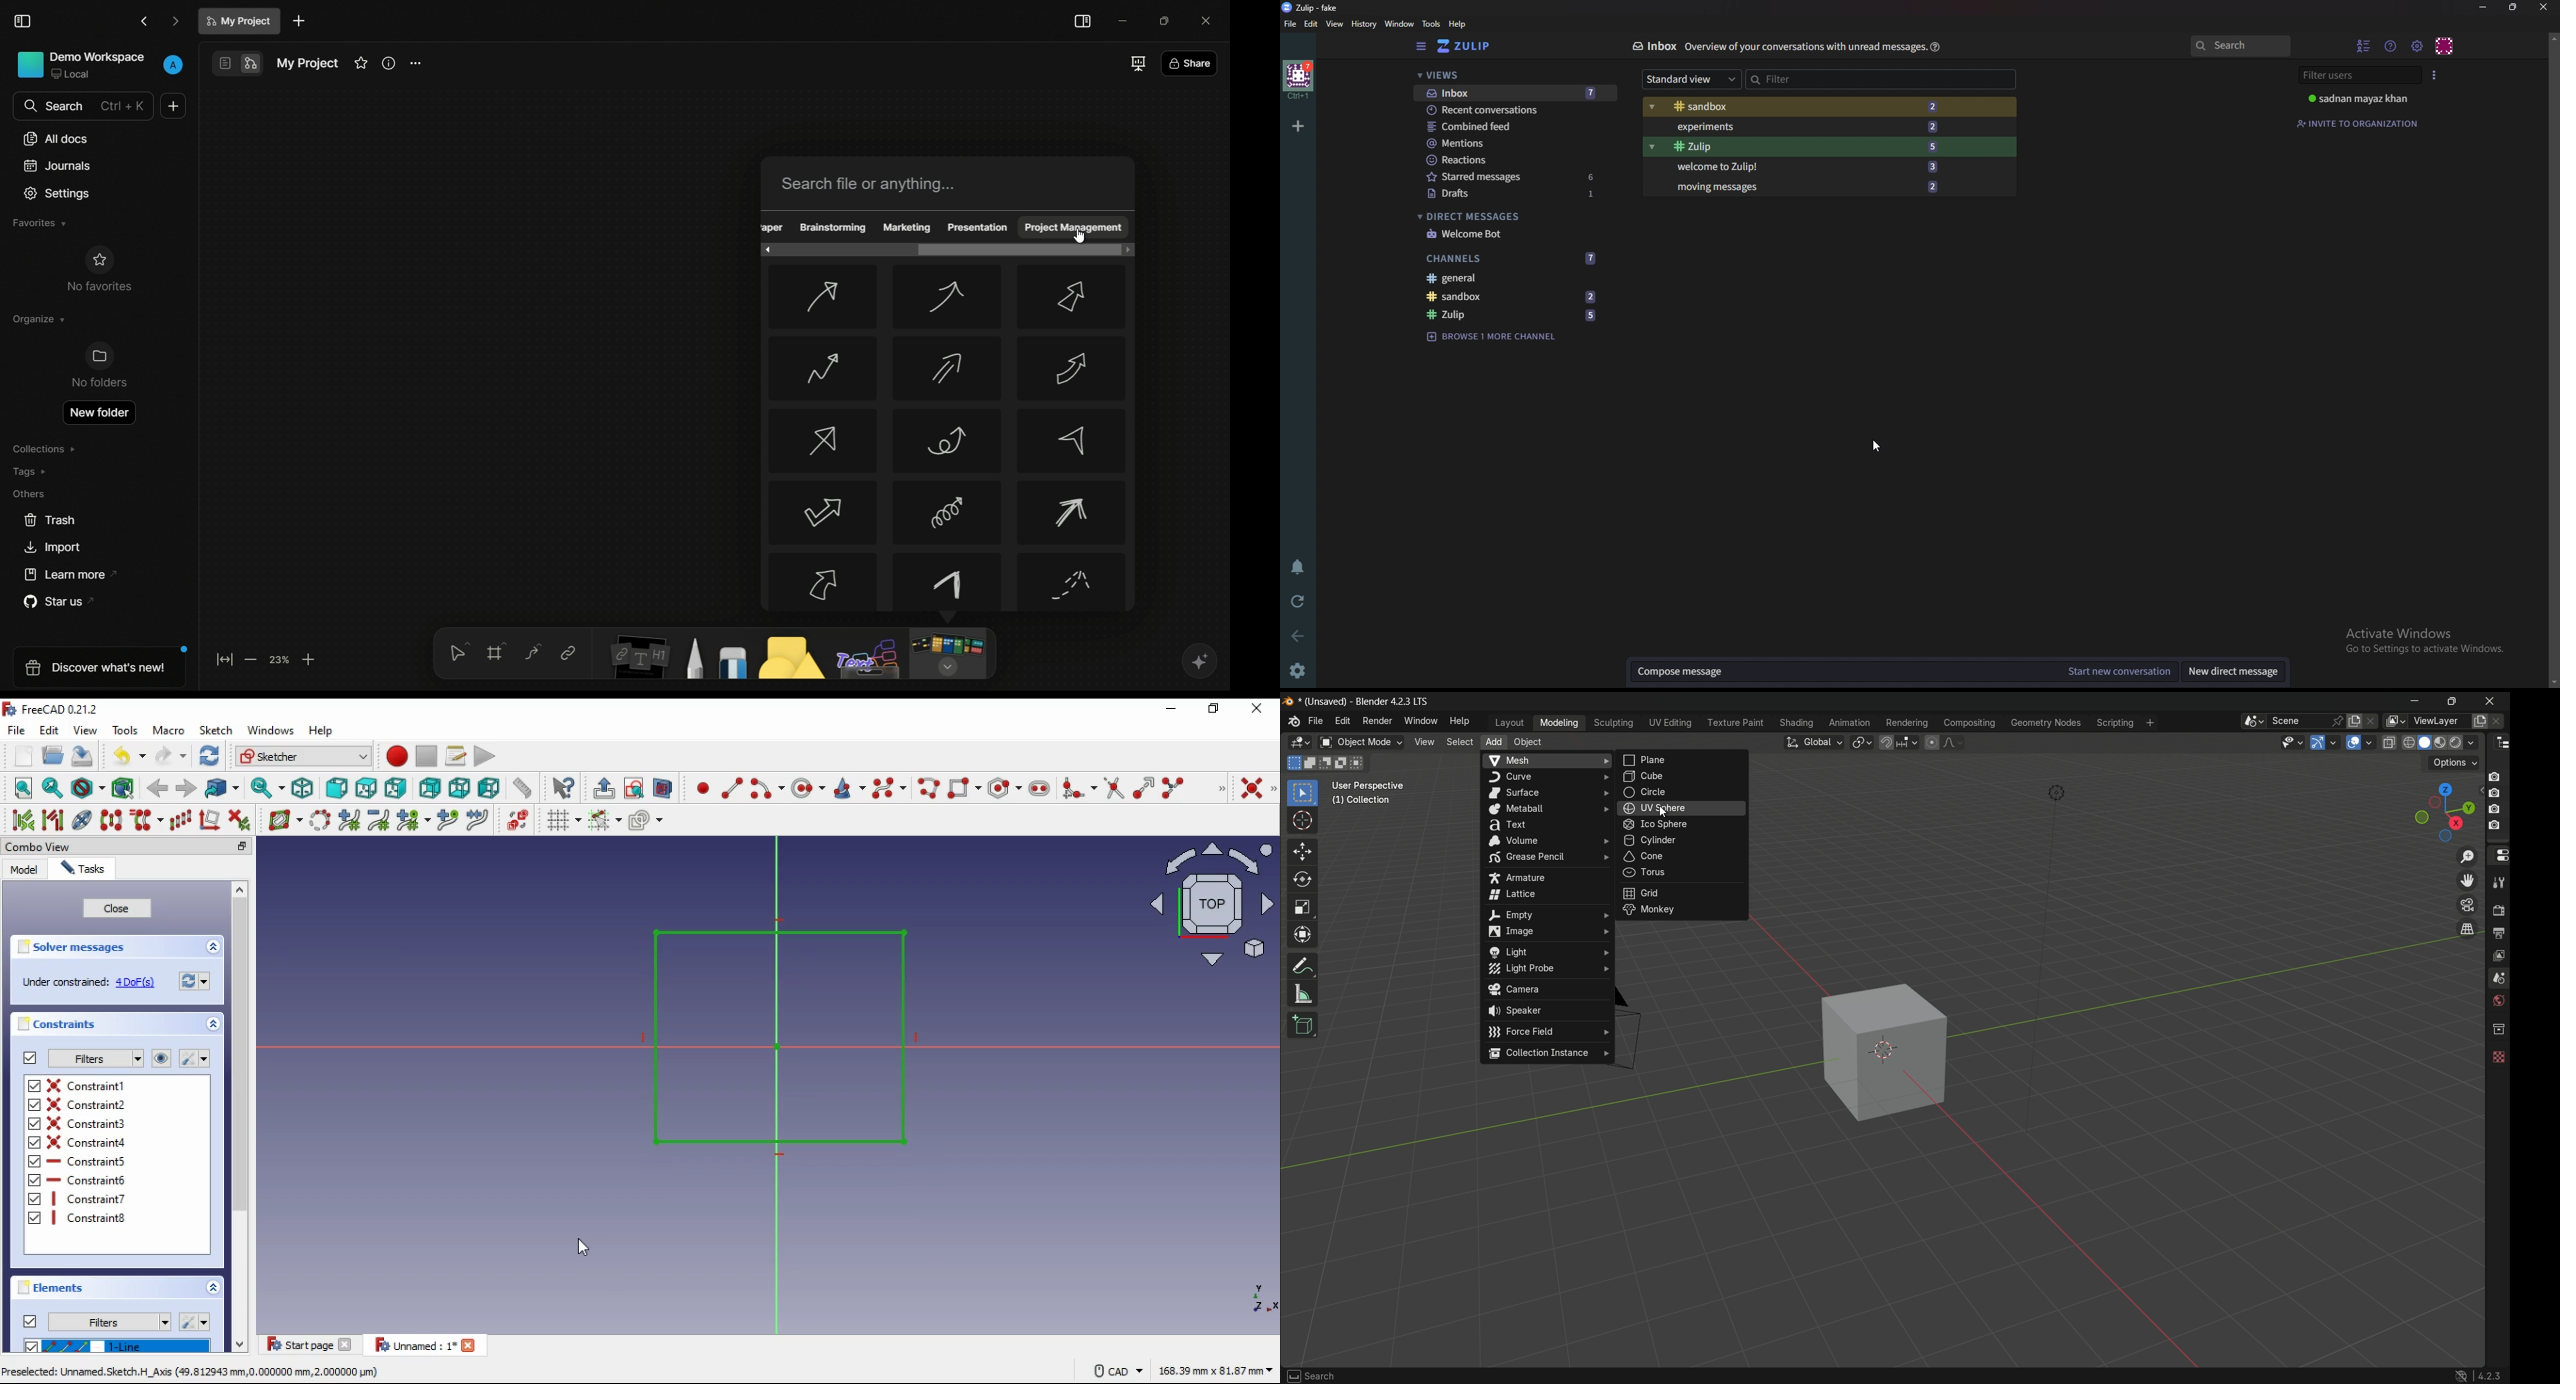 Image resolution: width=2576 pixels, height=1400 pixels. What do you see at coordinates (80, 820) in the screenshot?
I see `show hide internal geometry` at bounding box center [80, 820].